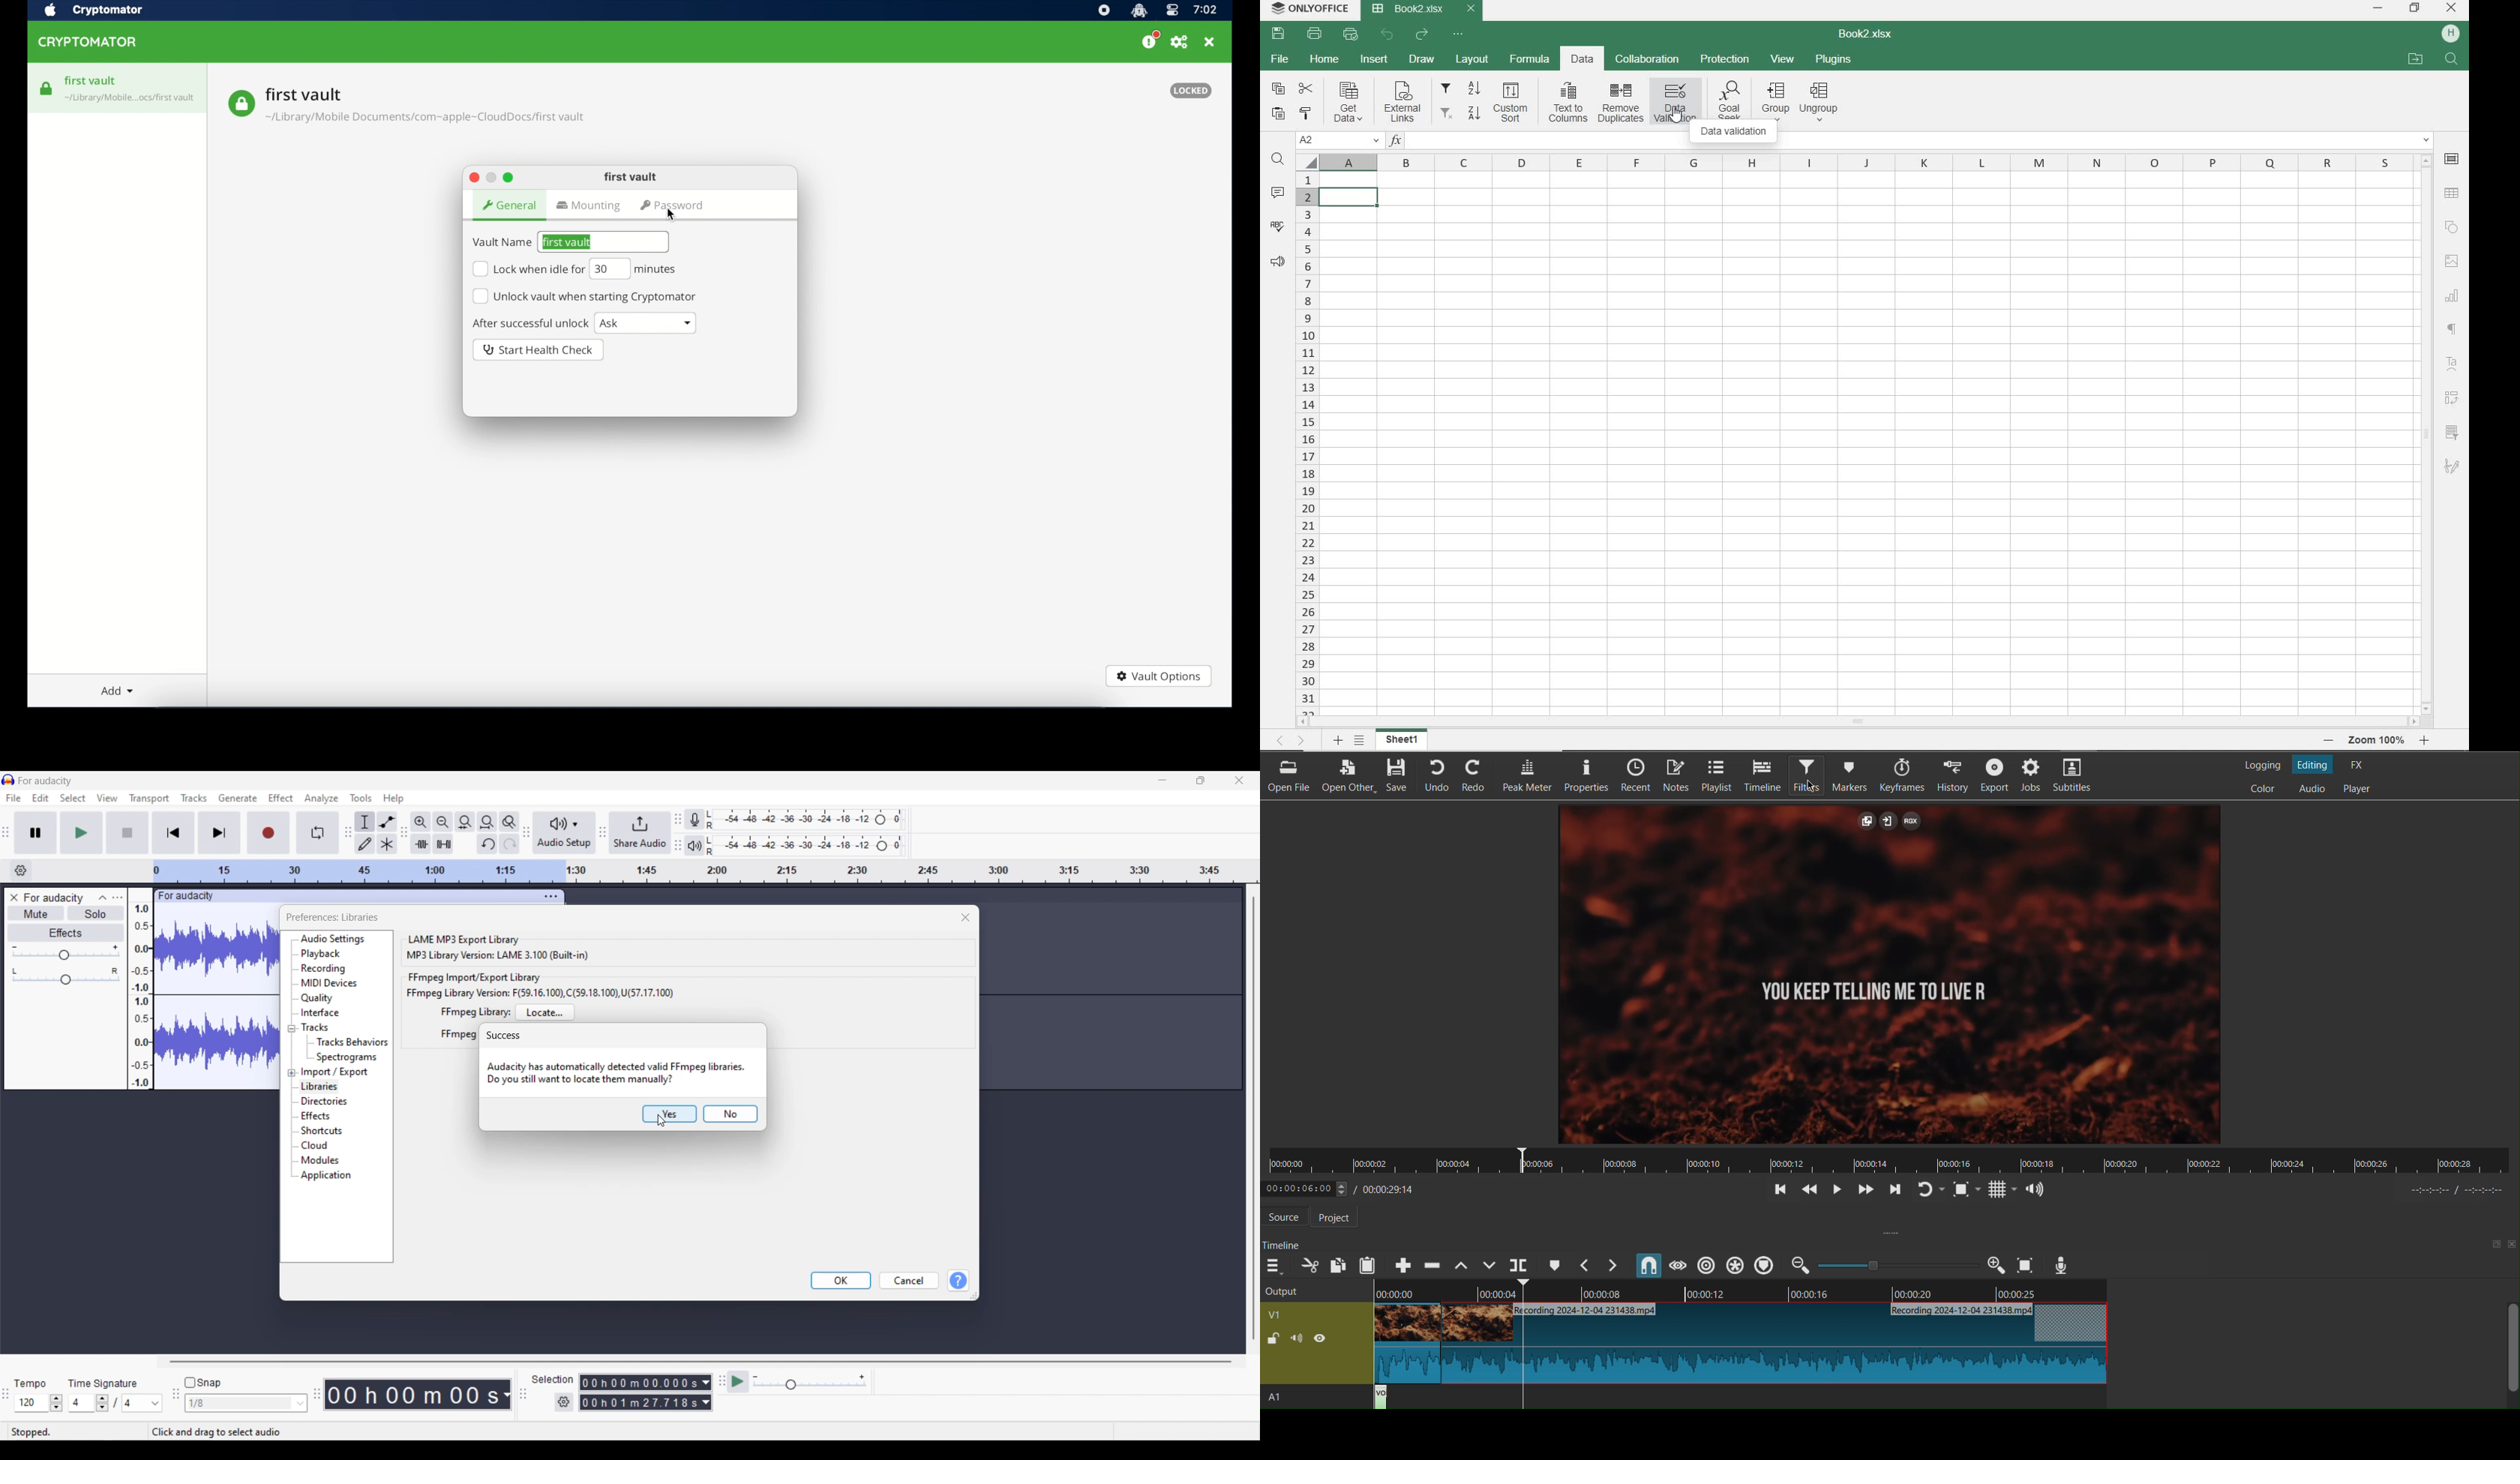  What do you see at coordinates (2372, 741) in the screenshot?
I see `ZOOM OUT OR ZOOM IN` at bounding box center [2372, 741].